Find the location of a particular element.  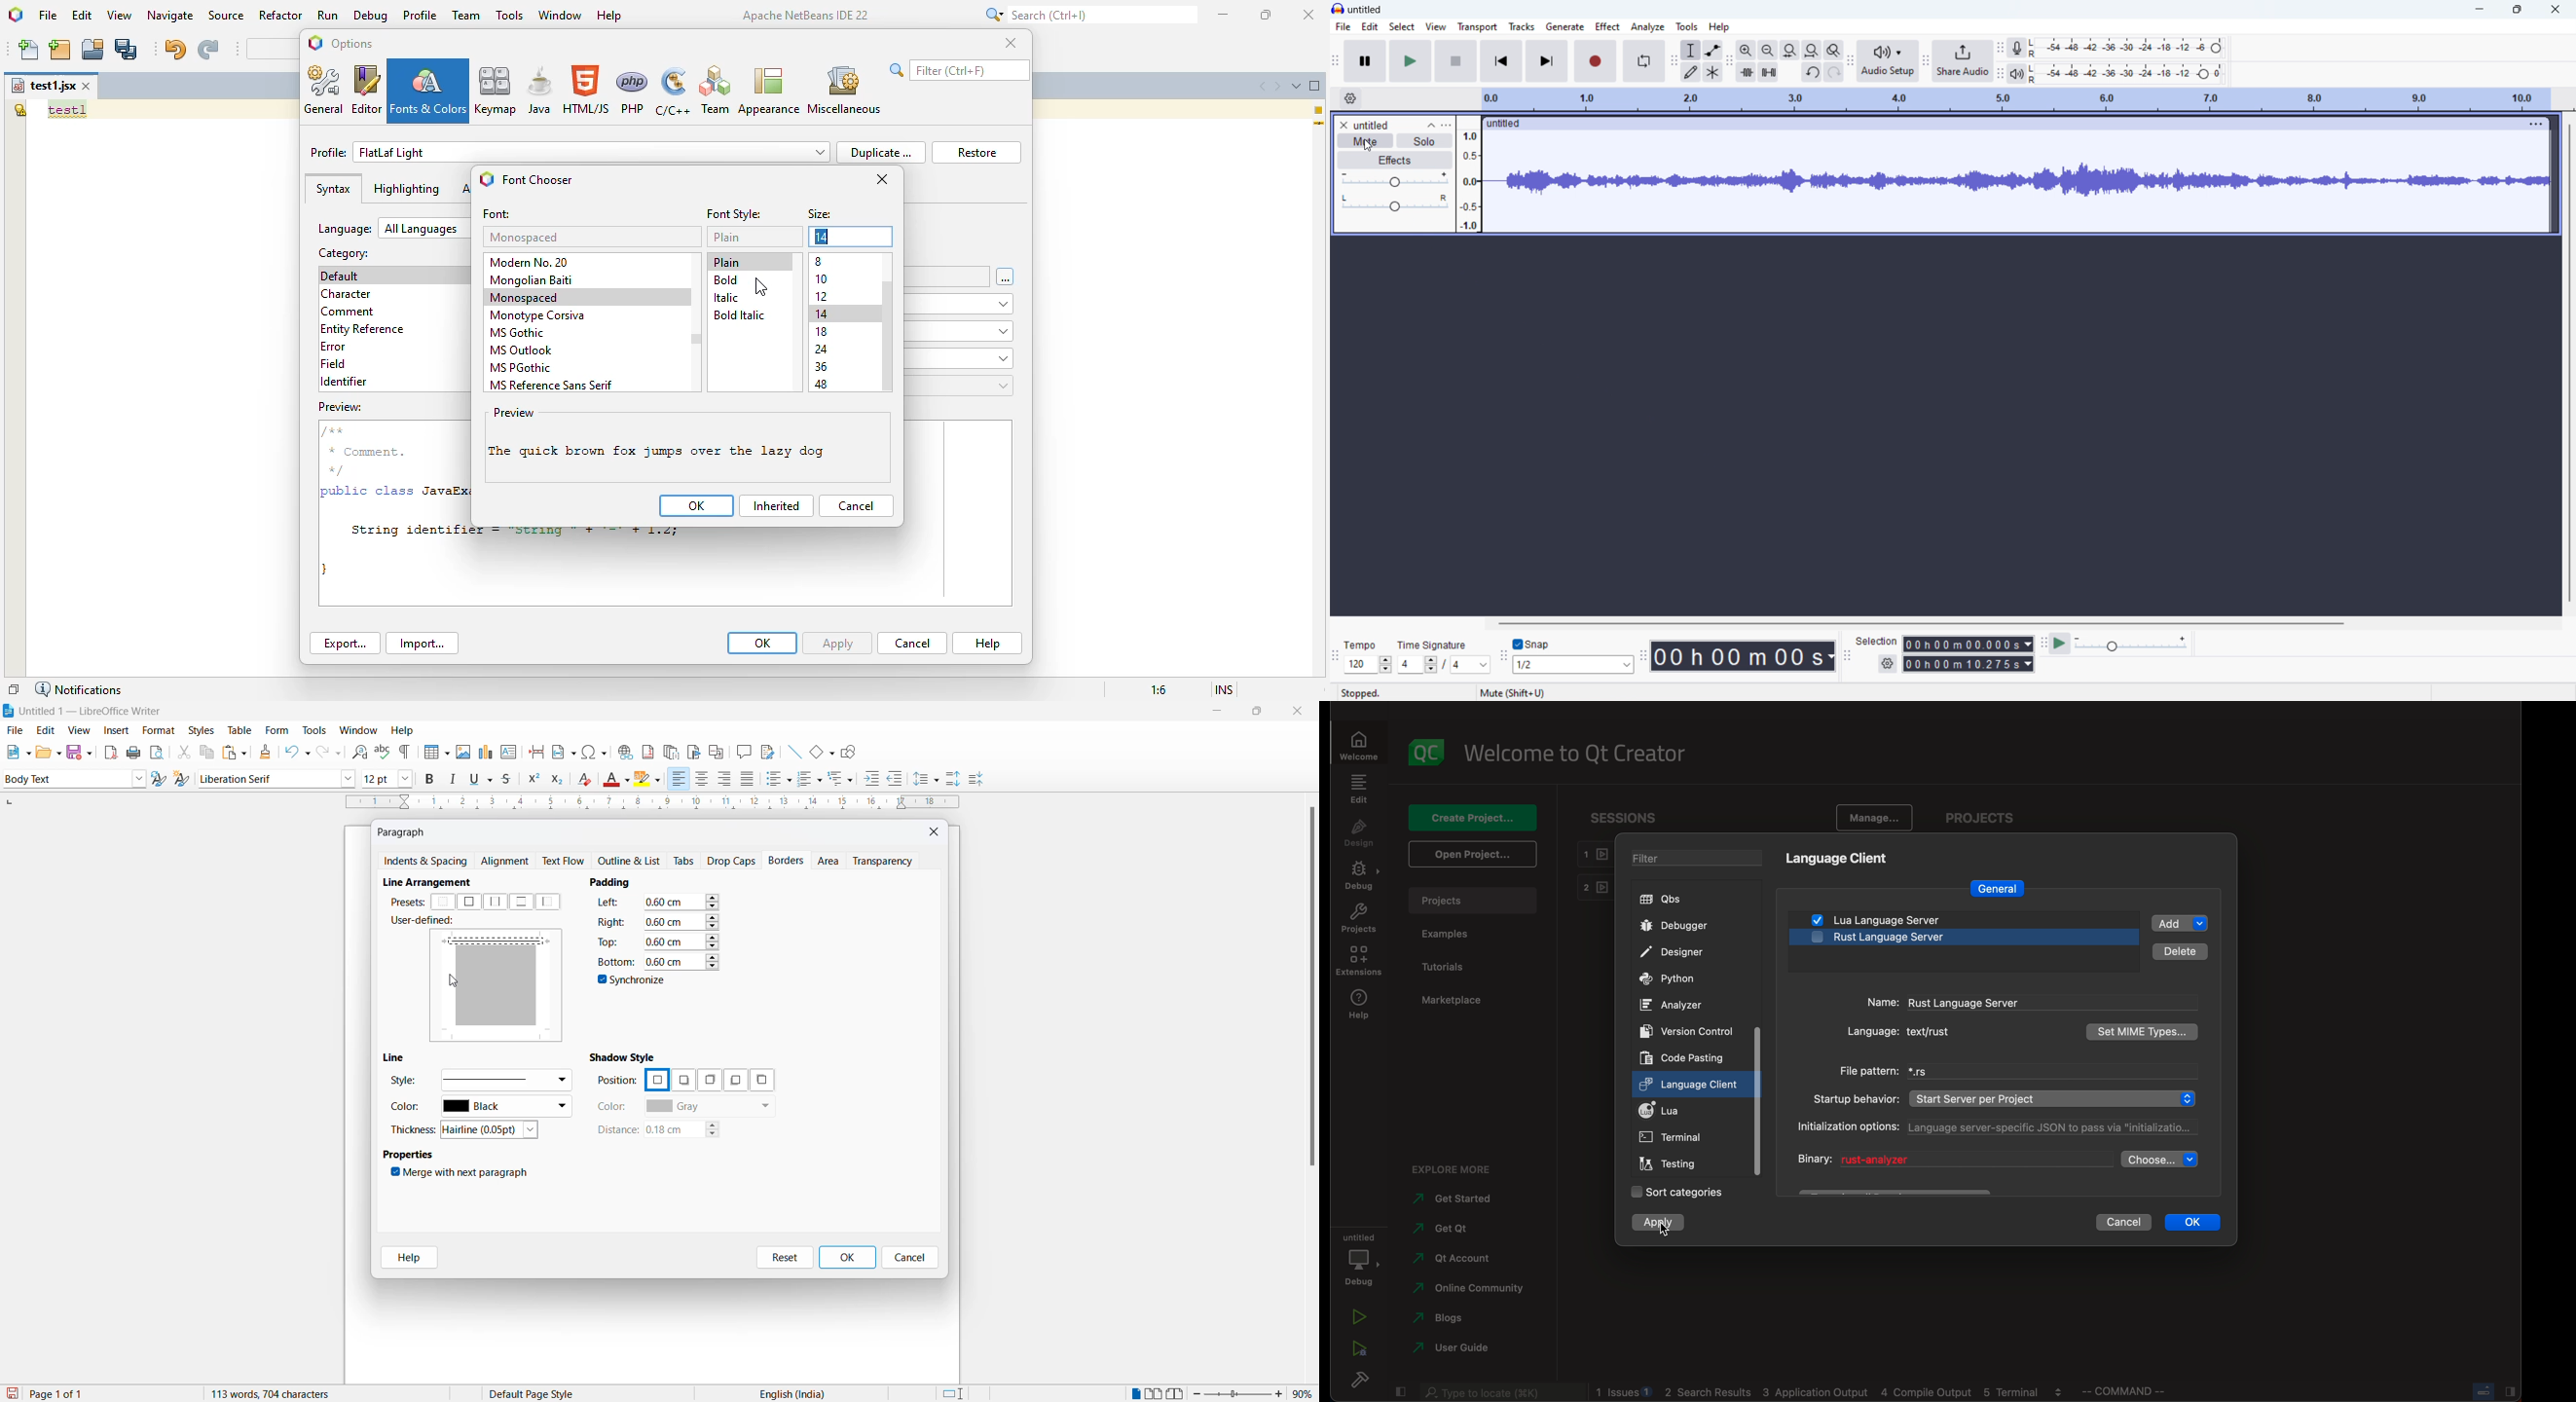

edit is located at coordinates (1371, 27).